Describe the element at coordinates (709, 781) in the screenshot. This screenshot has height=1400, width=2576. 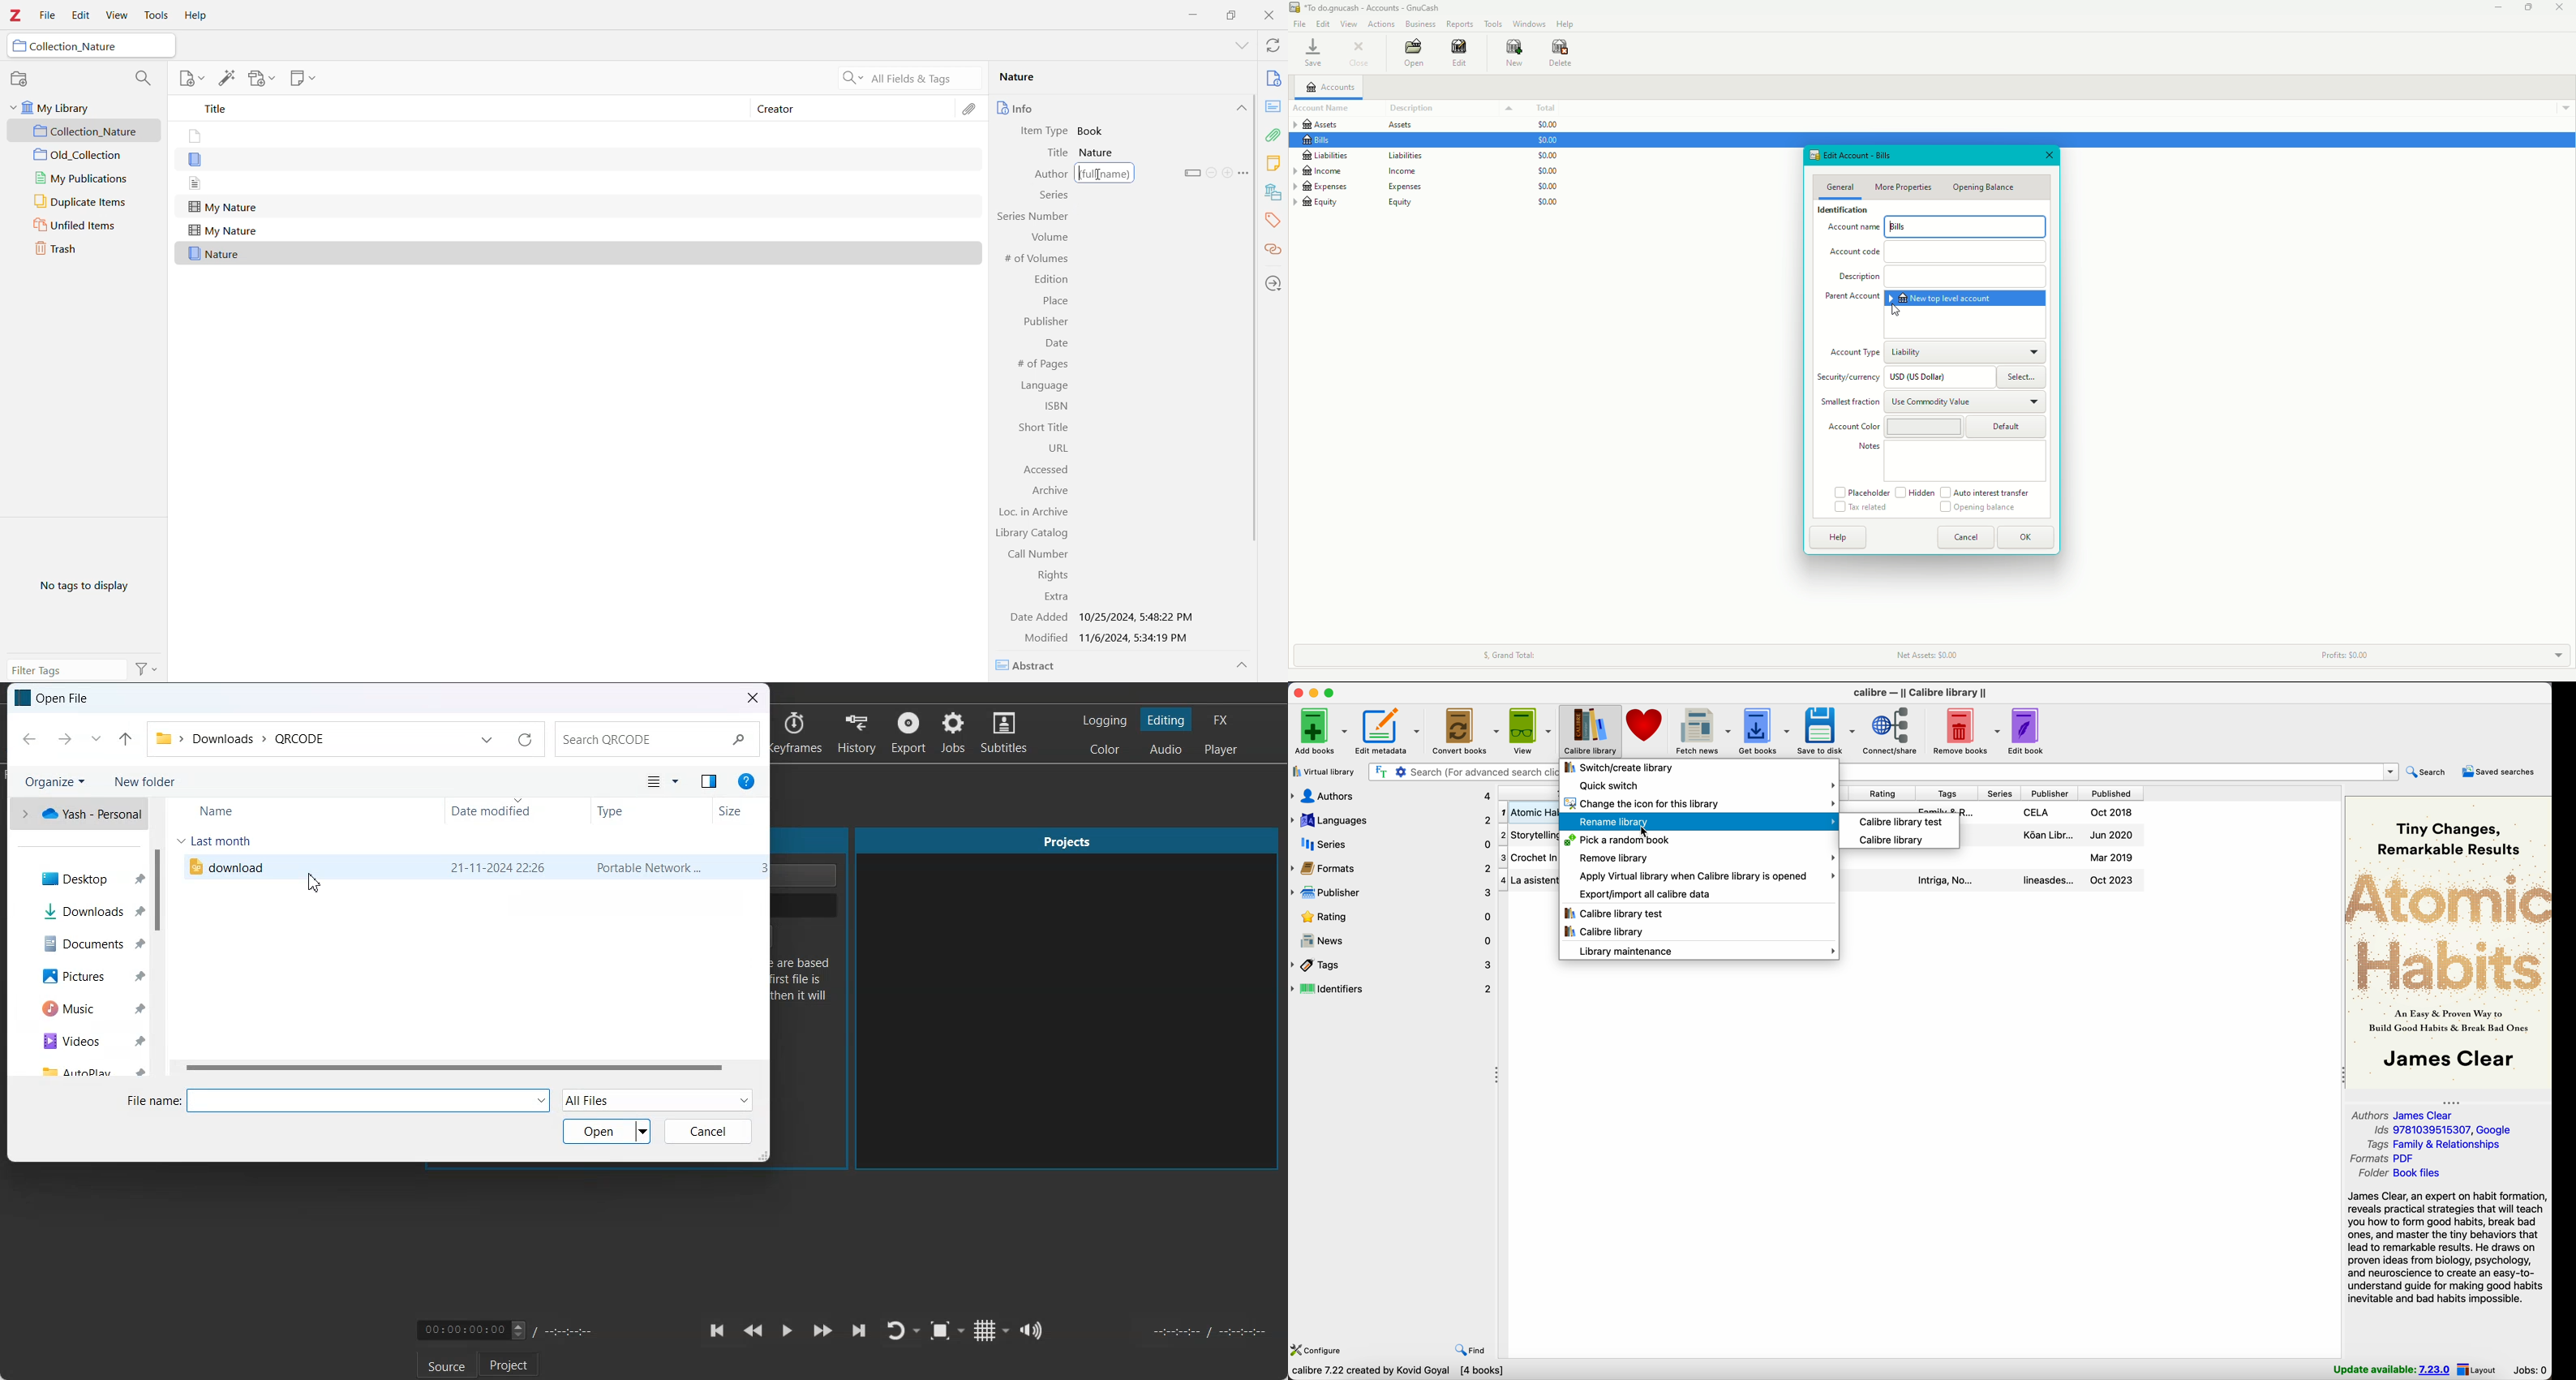
I see `Show the preview pane` at that location.